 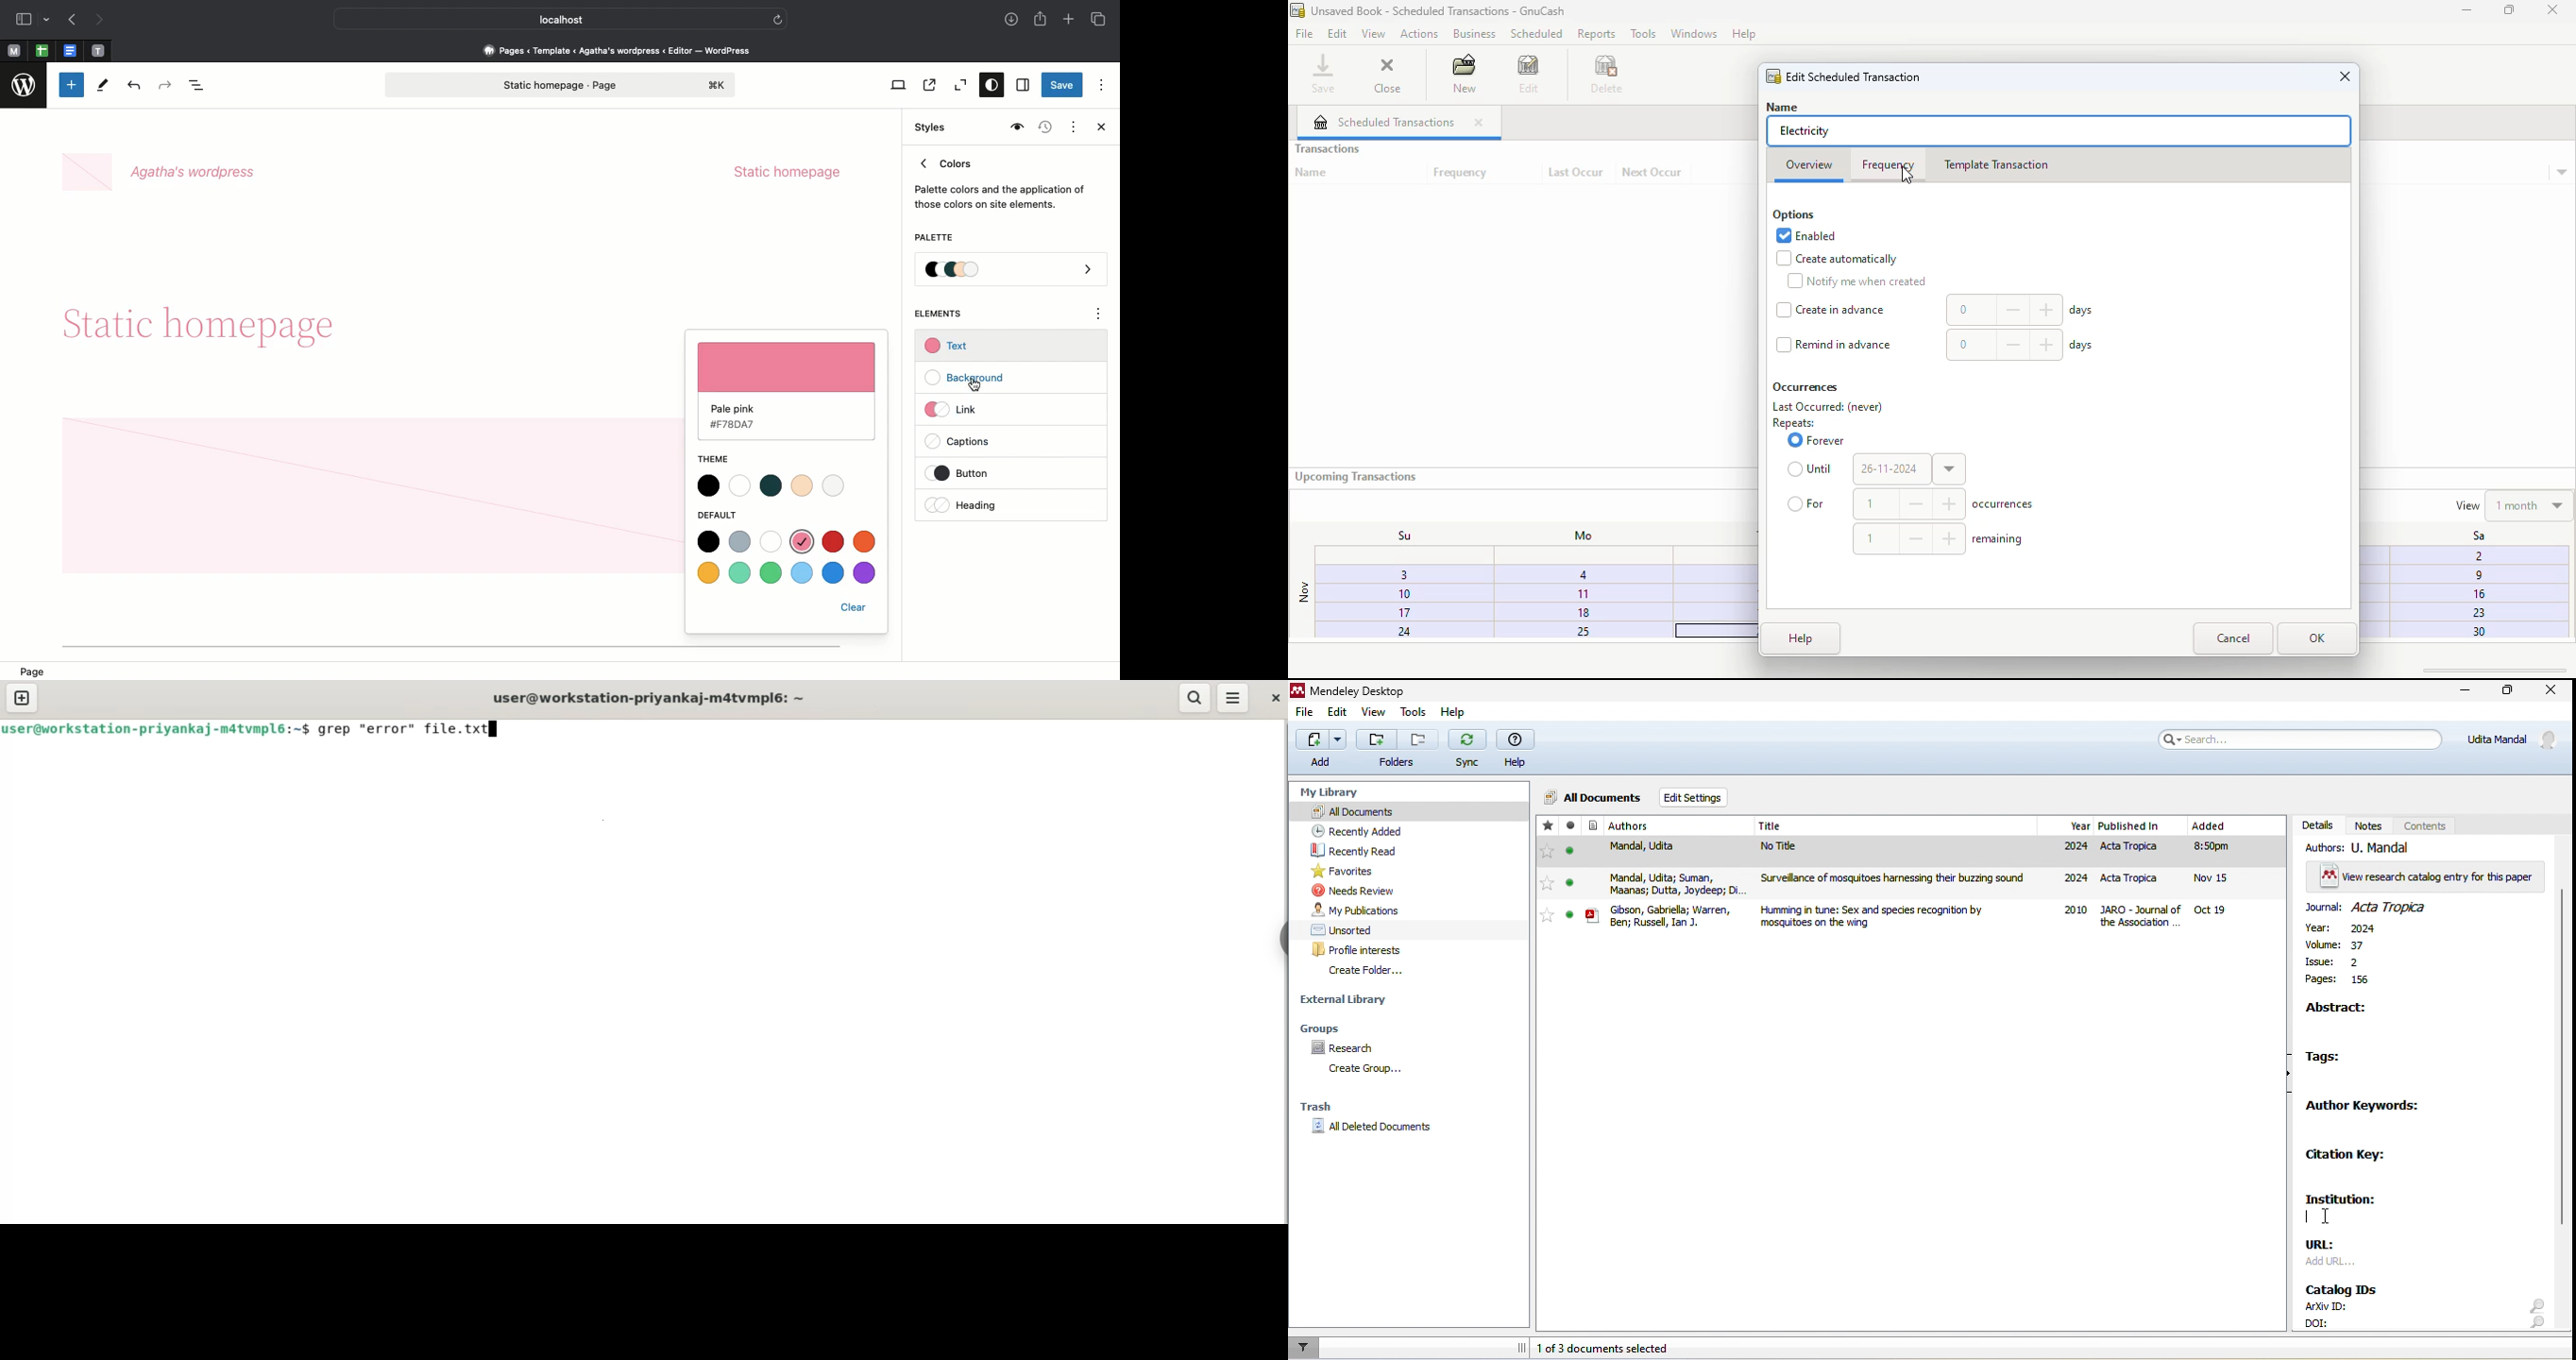 What do you see at coordinates (1653, 173) in the screenshot?
I see `next occur` at bounding box center [1653, 173].